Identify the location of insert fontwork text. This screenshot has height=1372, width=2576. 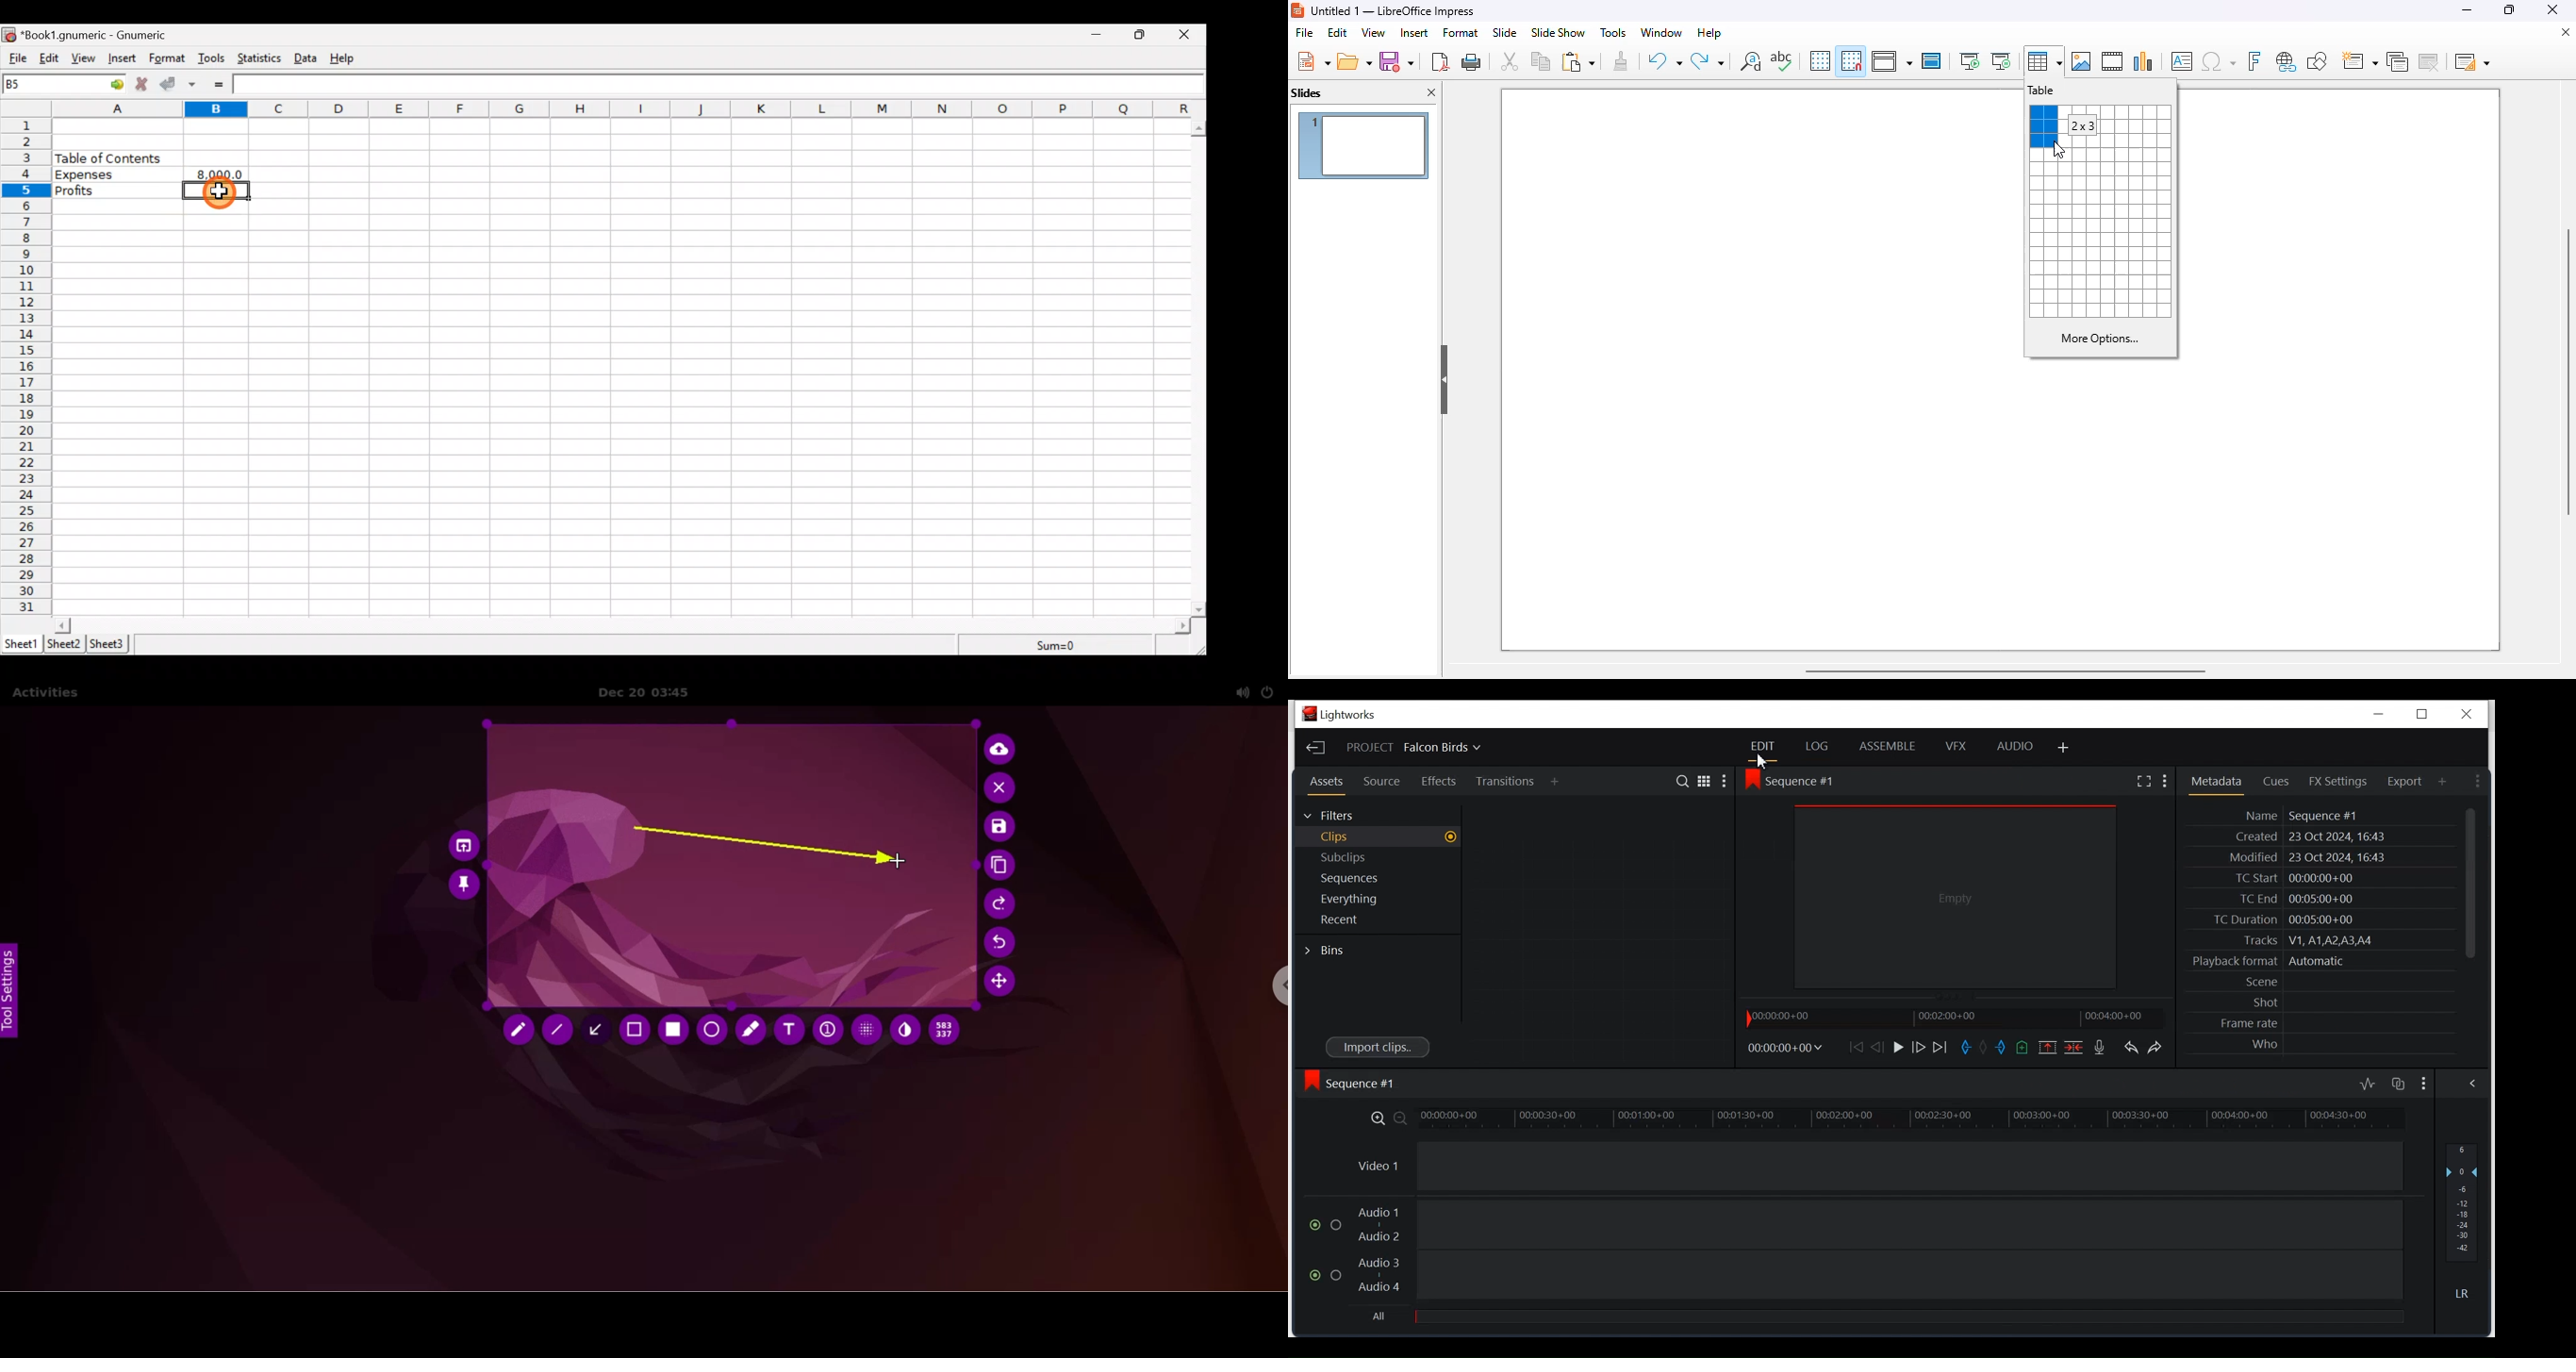
(2254, 61).